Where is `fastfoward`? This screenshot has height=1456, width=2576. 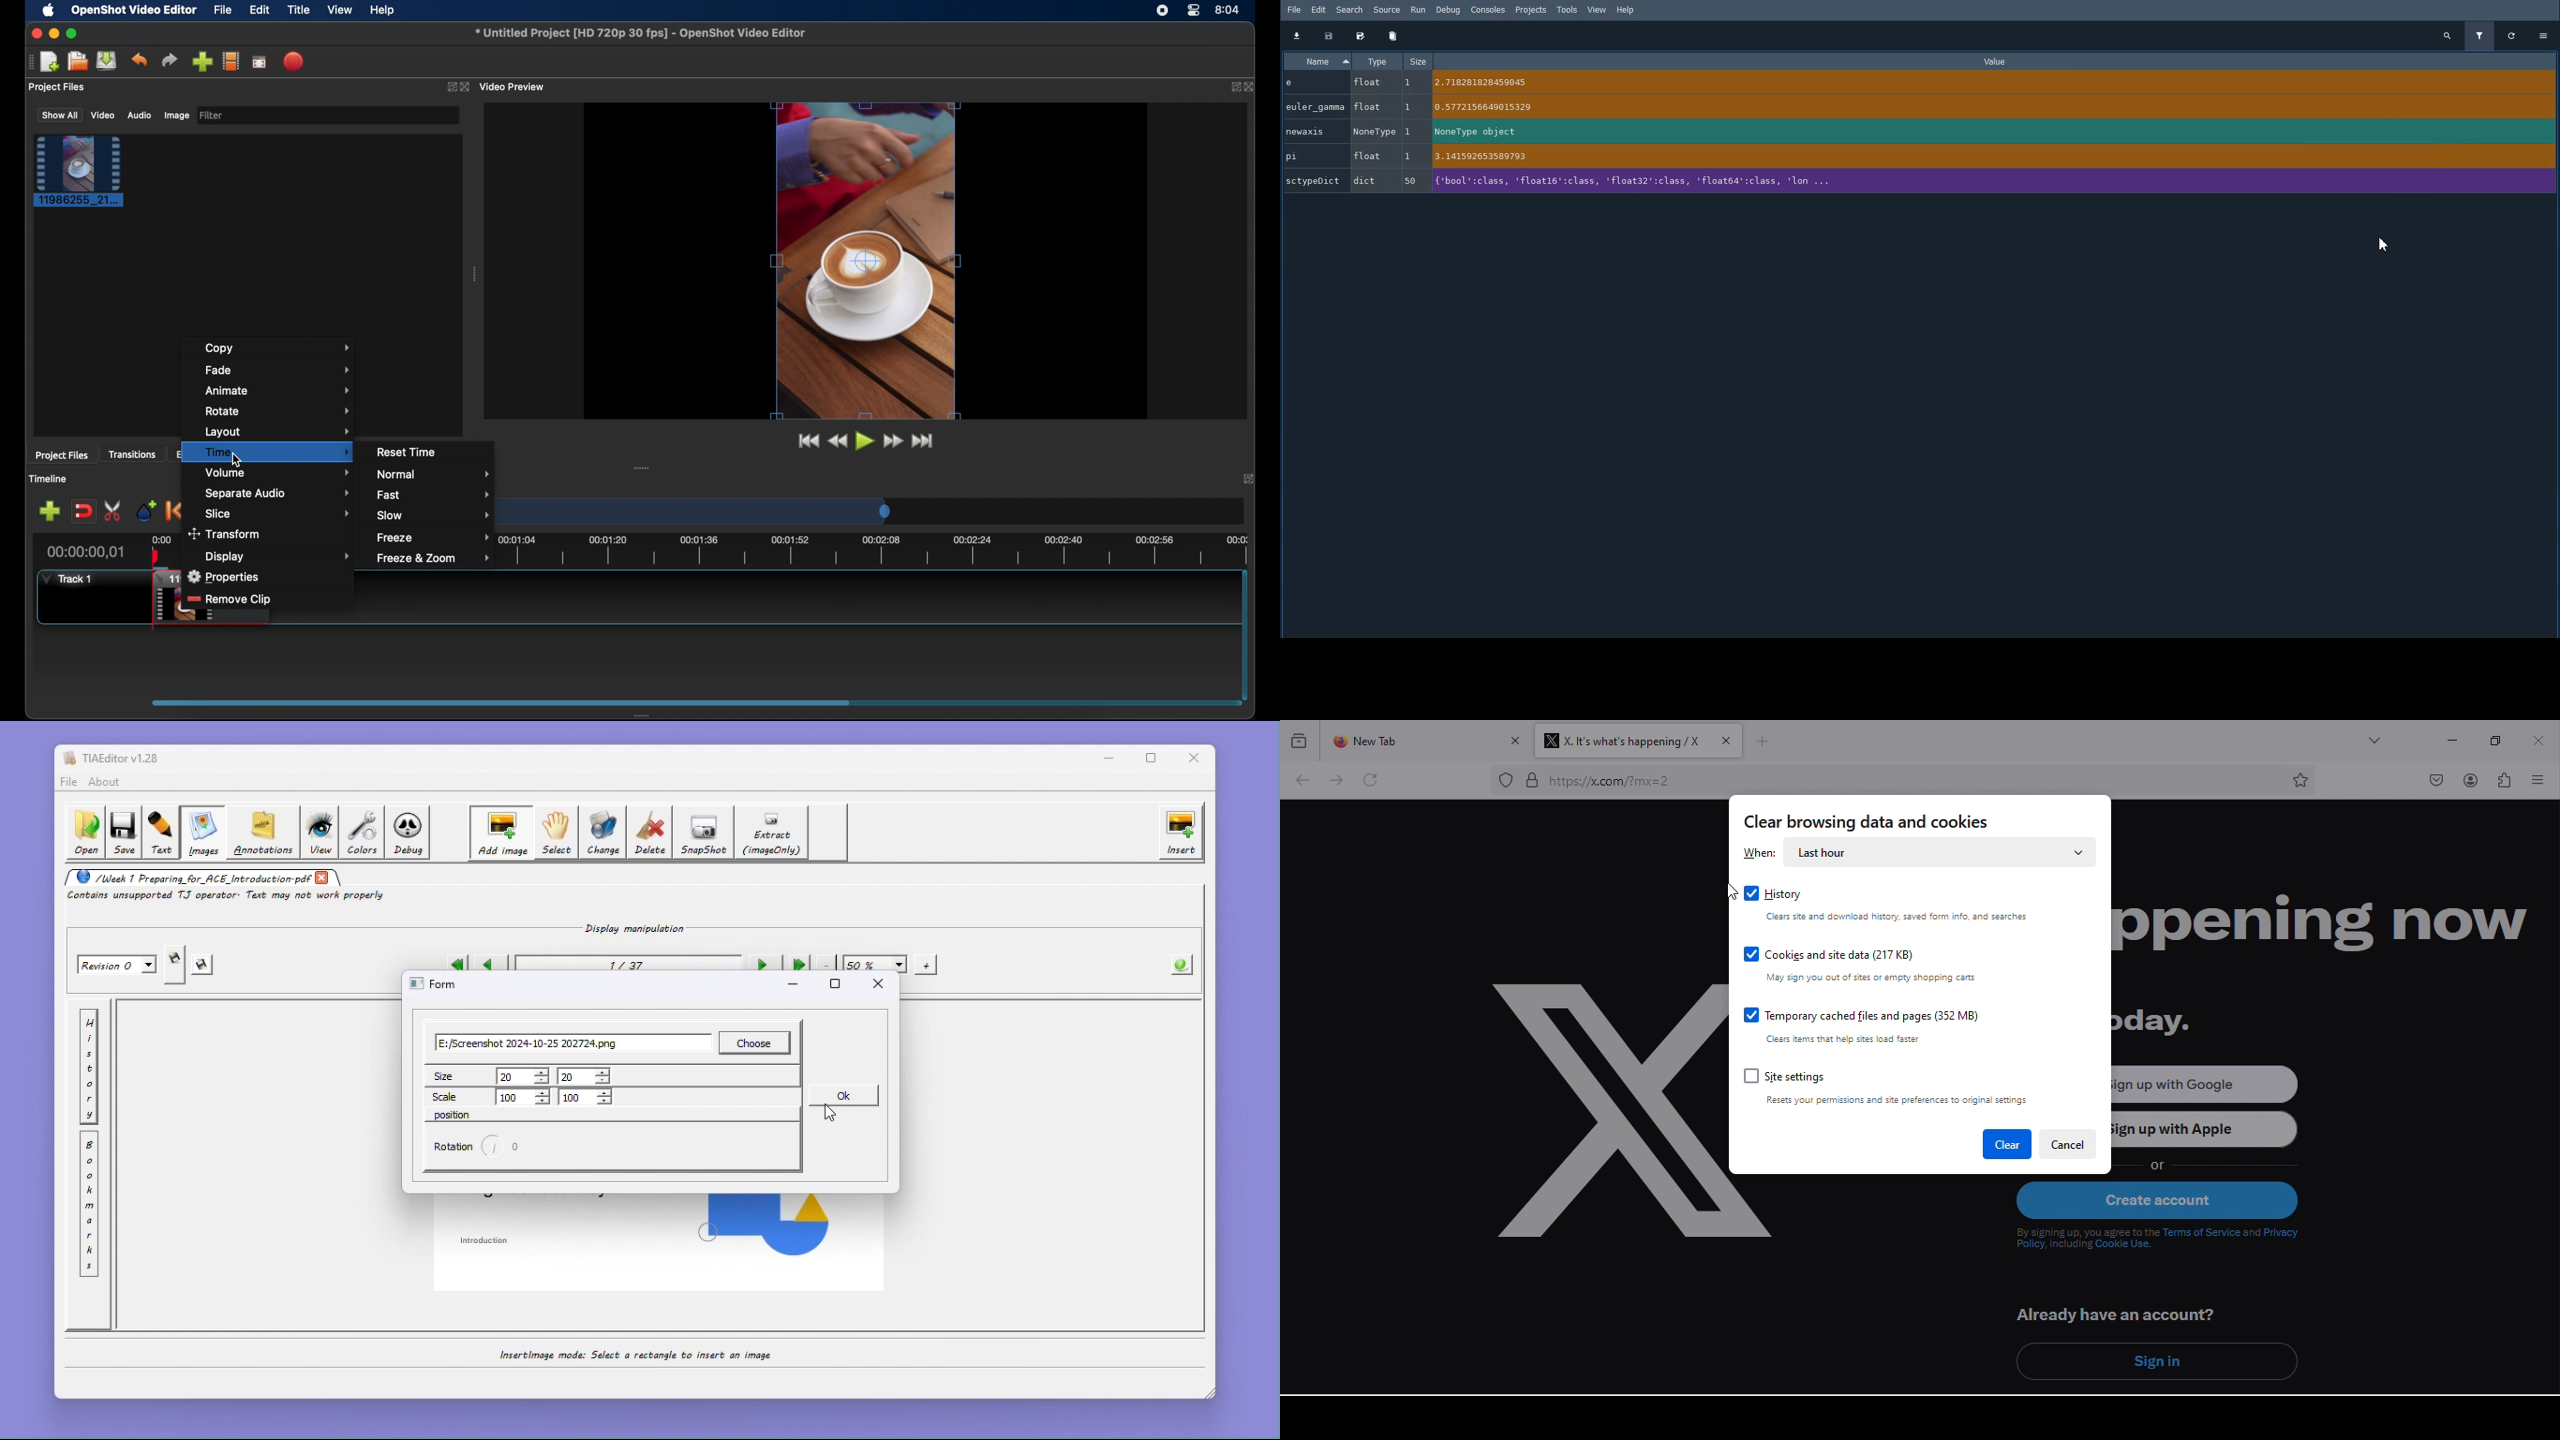 fastfoward is located at coordinates (894, 441).